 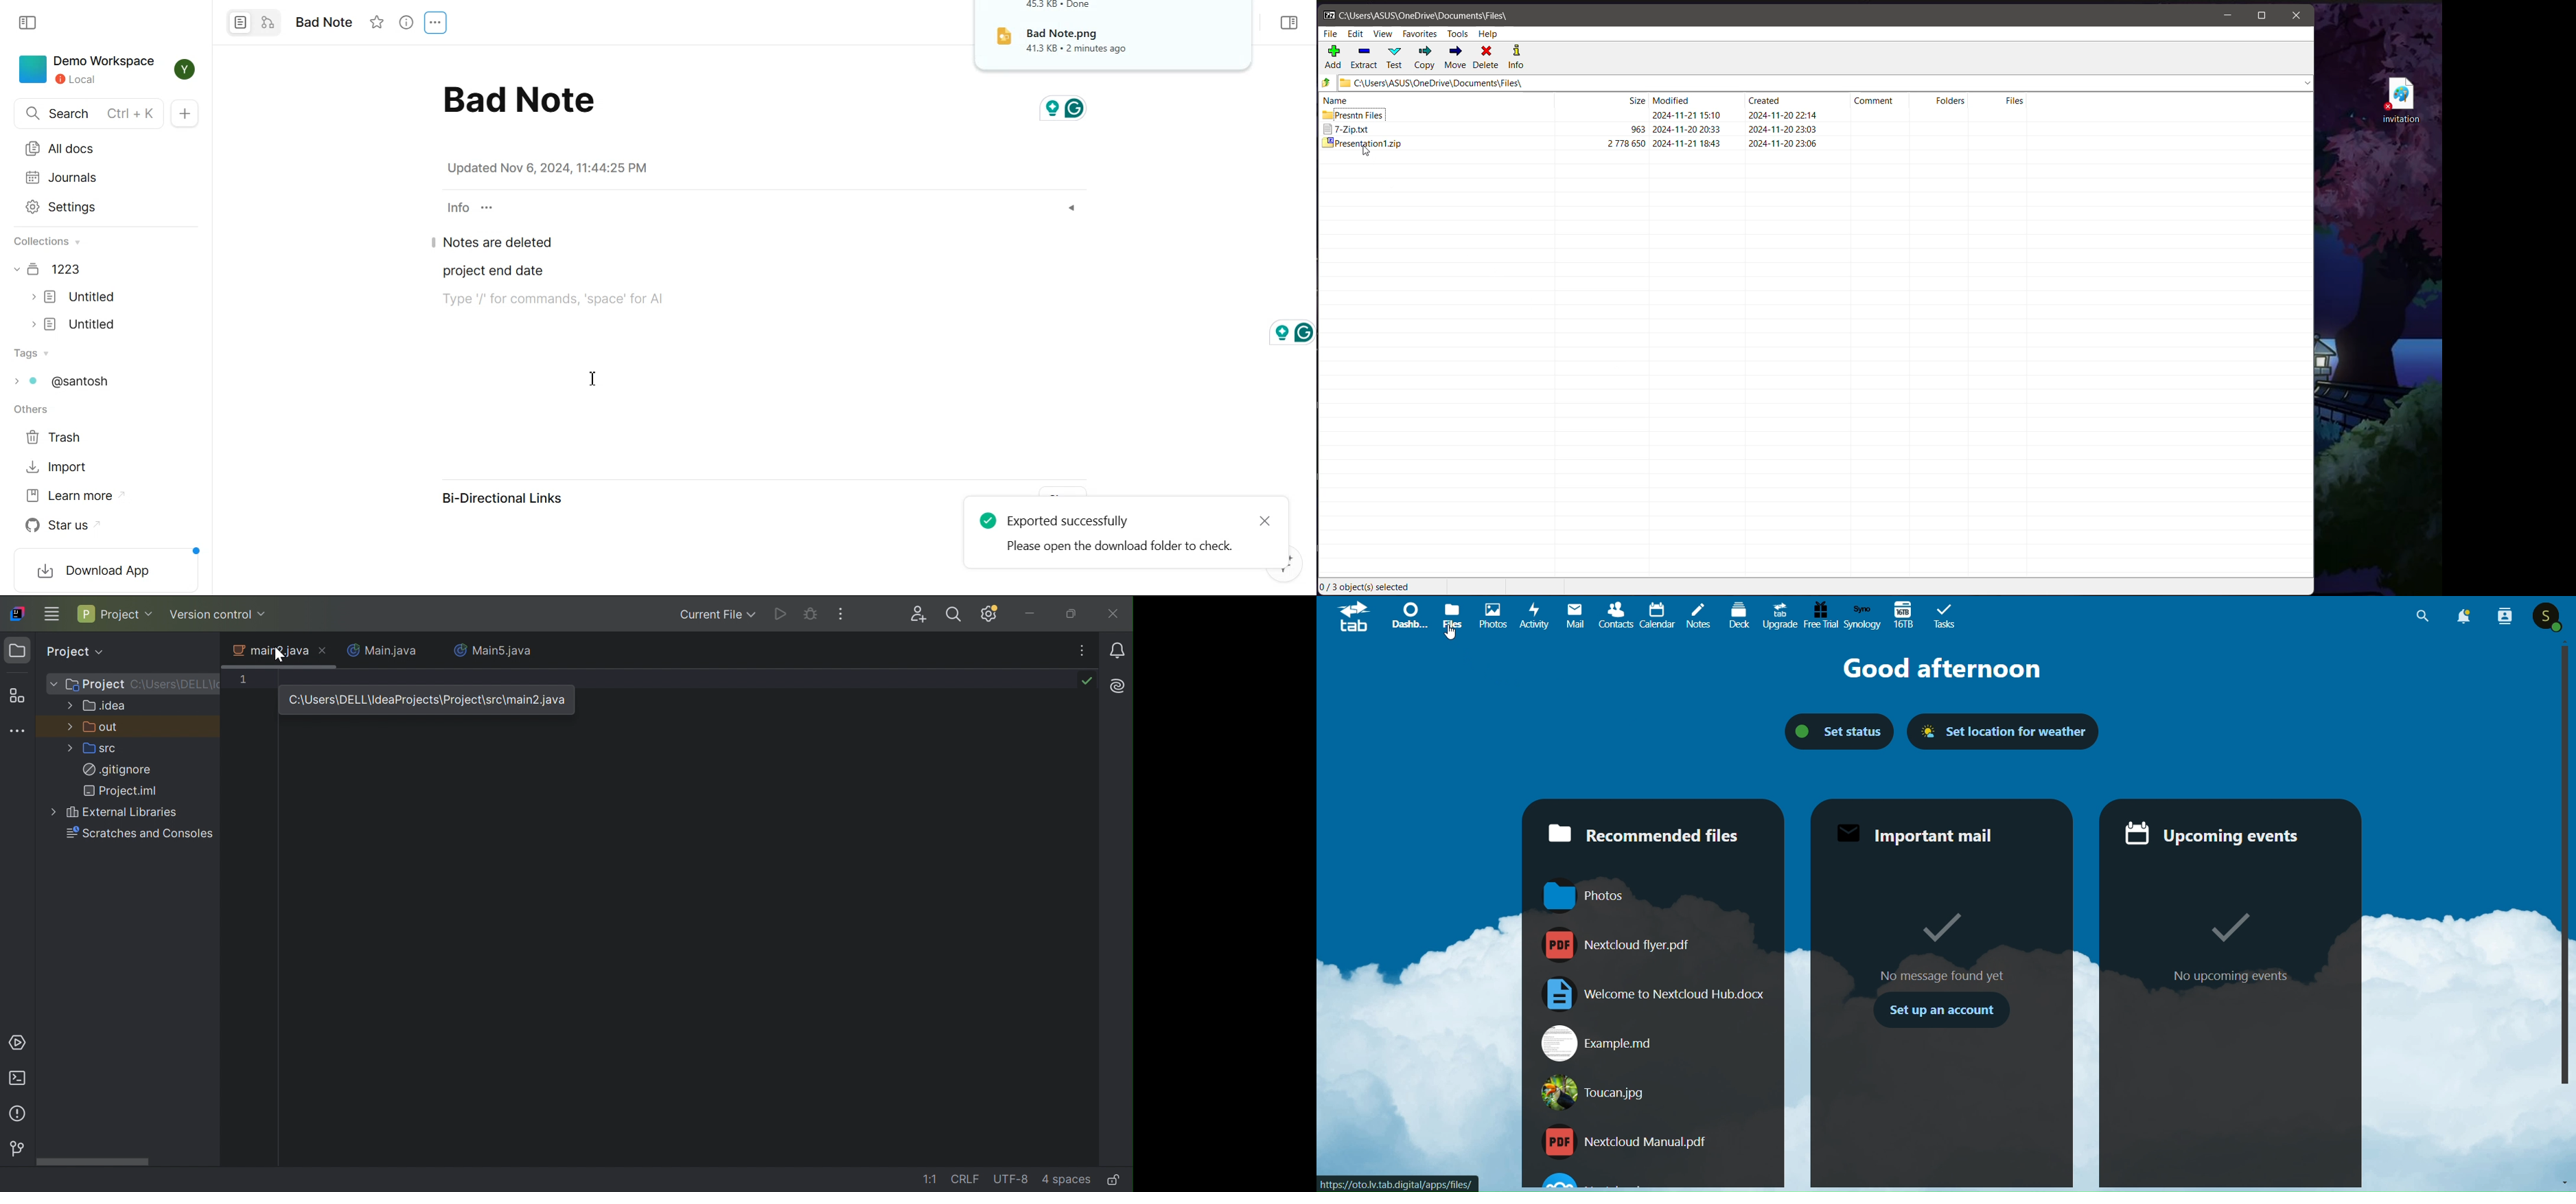 What do you see at coordinates (1650, 834) in the screenshot?
I see `recommended files` at bounding box center [1650, 834].